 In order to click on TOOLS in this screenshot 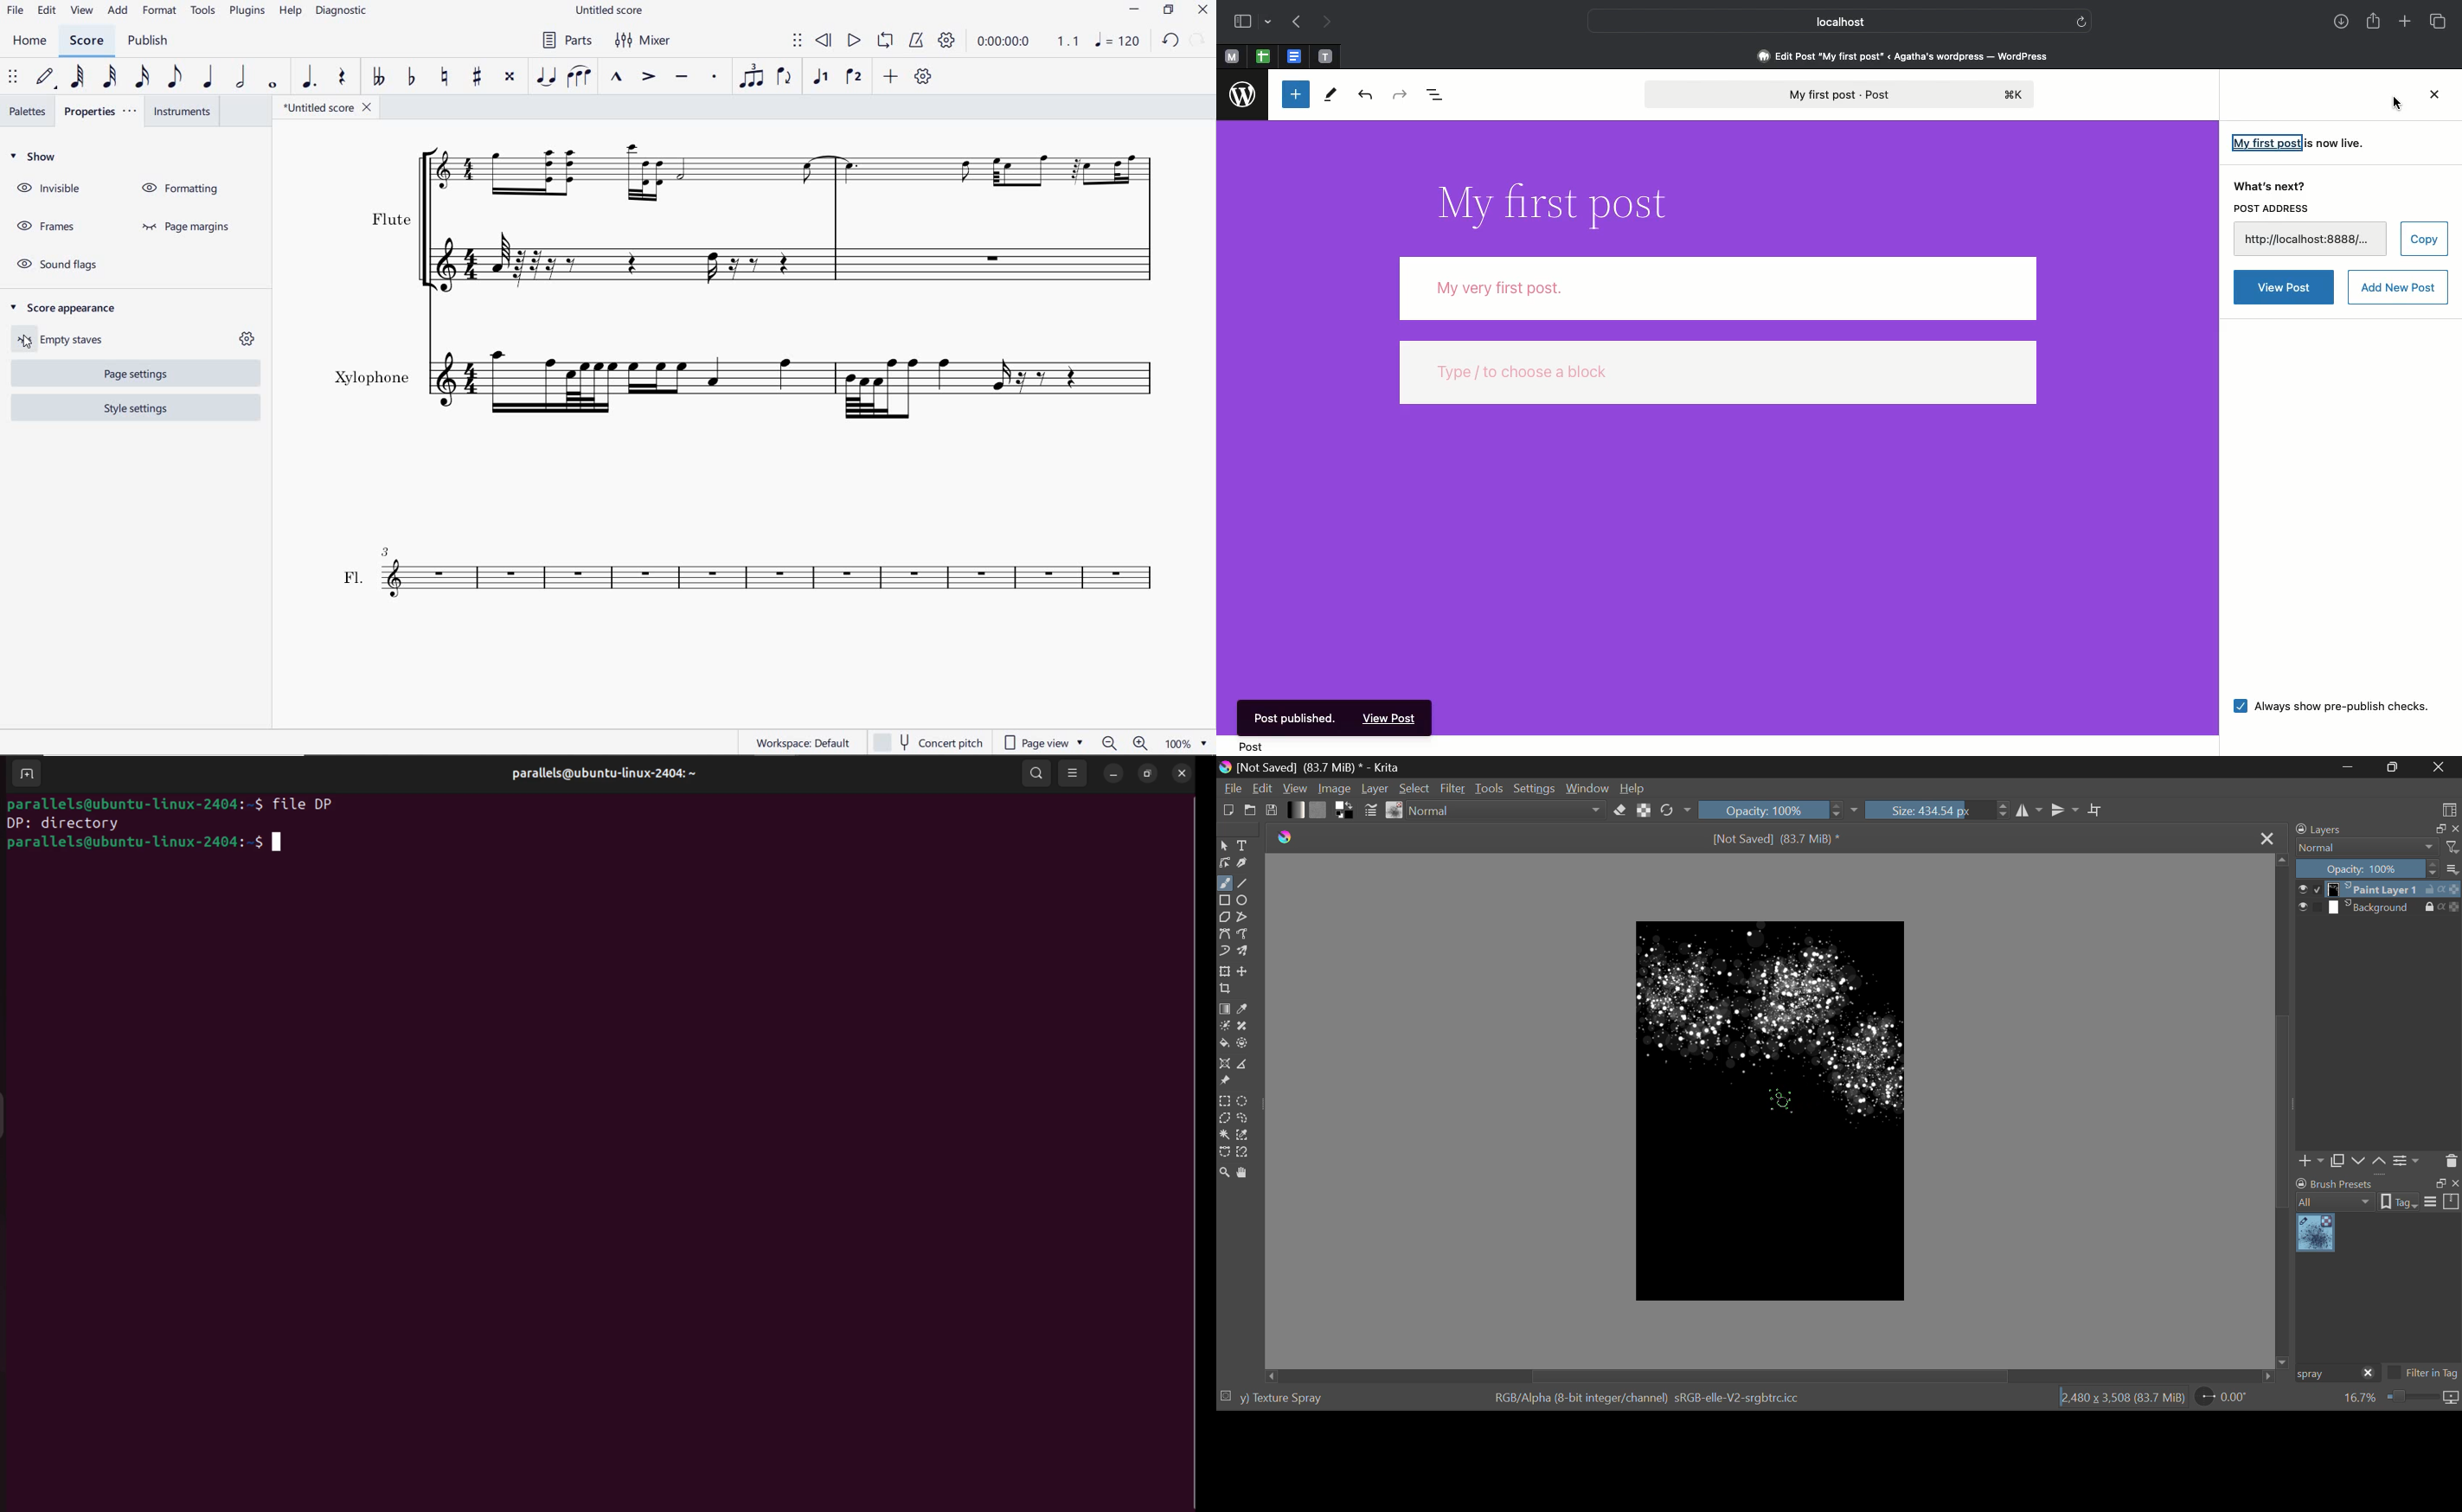, I will do `click(201, 15)`.